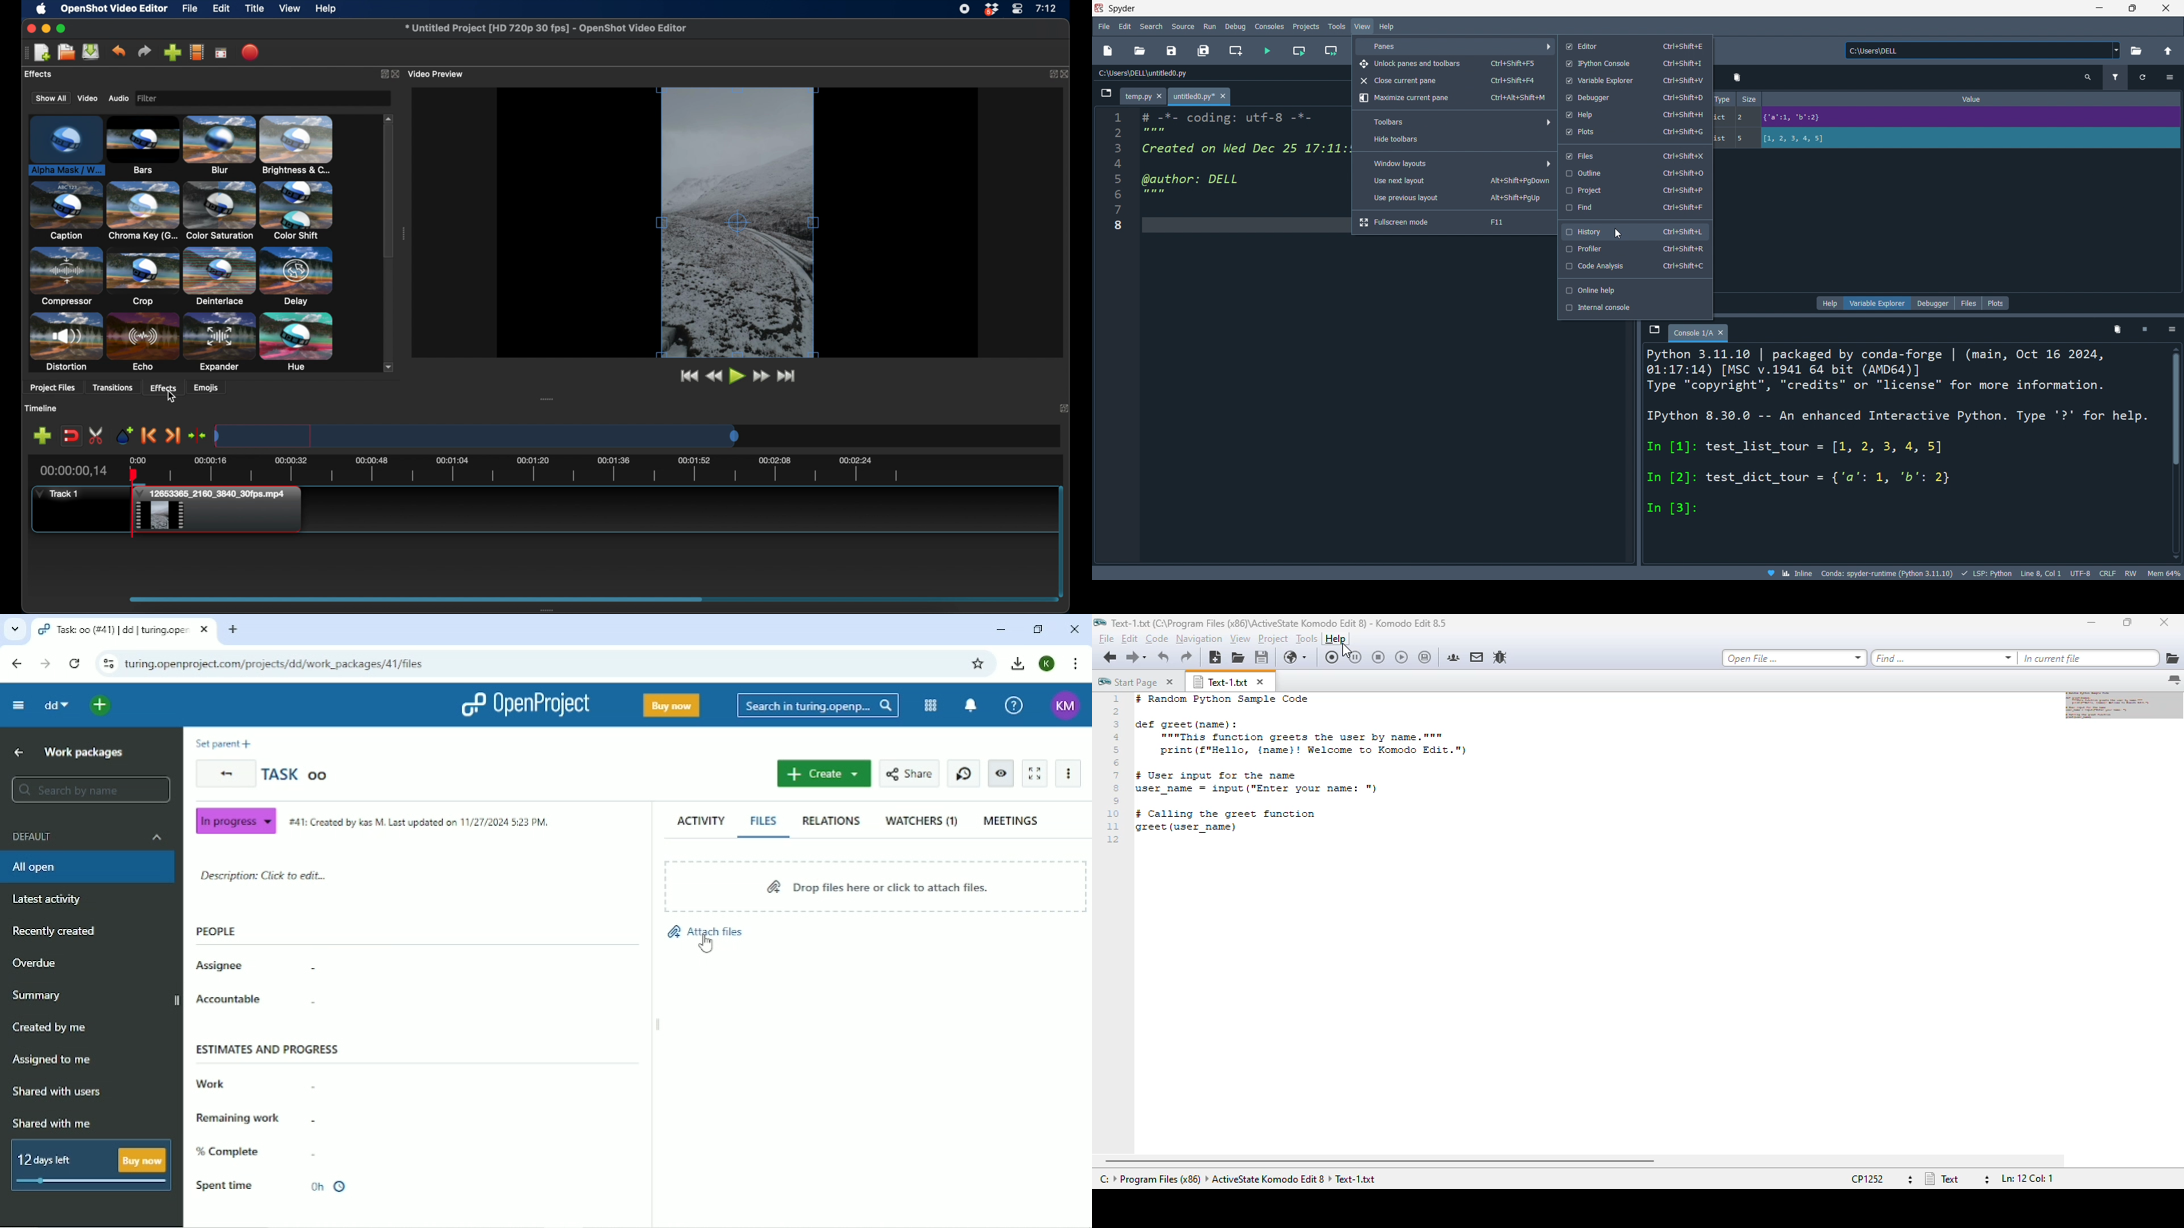 This screenshot has width=2184, height=1232. I want to click on edit, so click(1125, 26).